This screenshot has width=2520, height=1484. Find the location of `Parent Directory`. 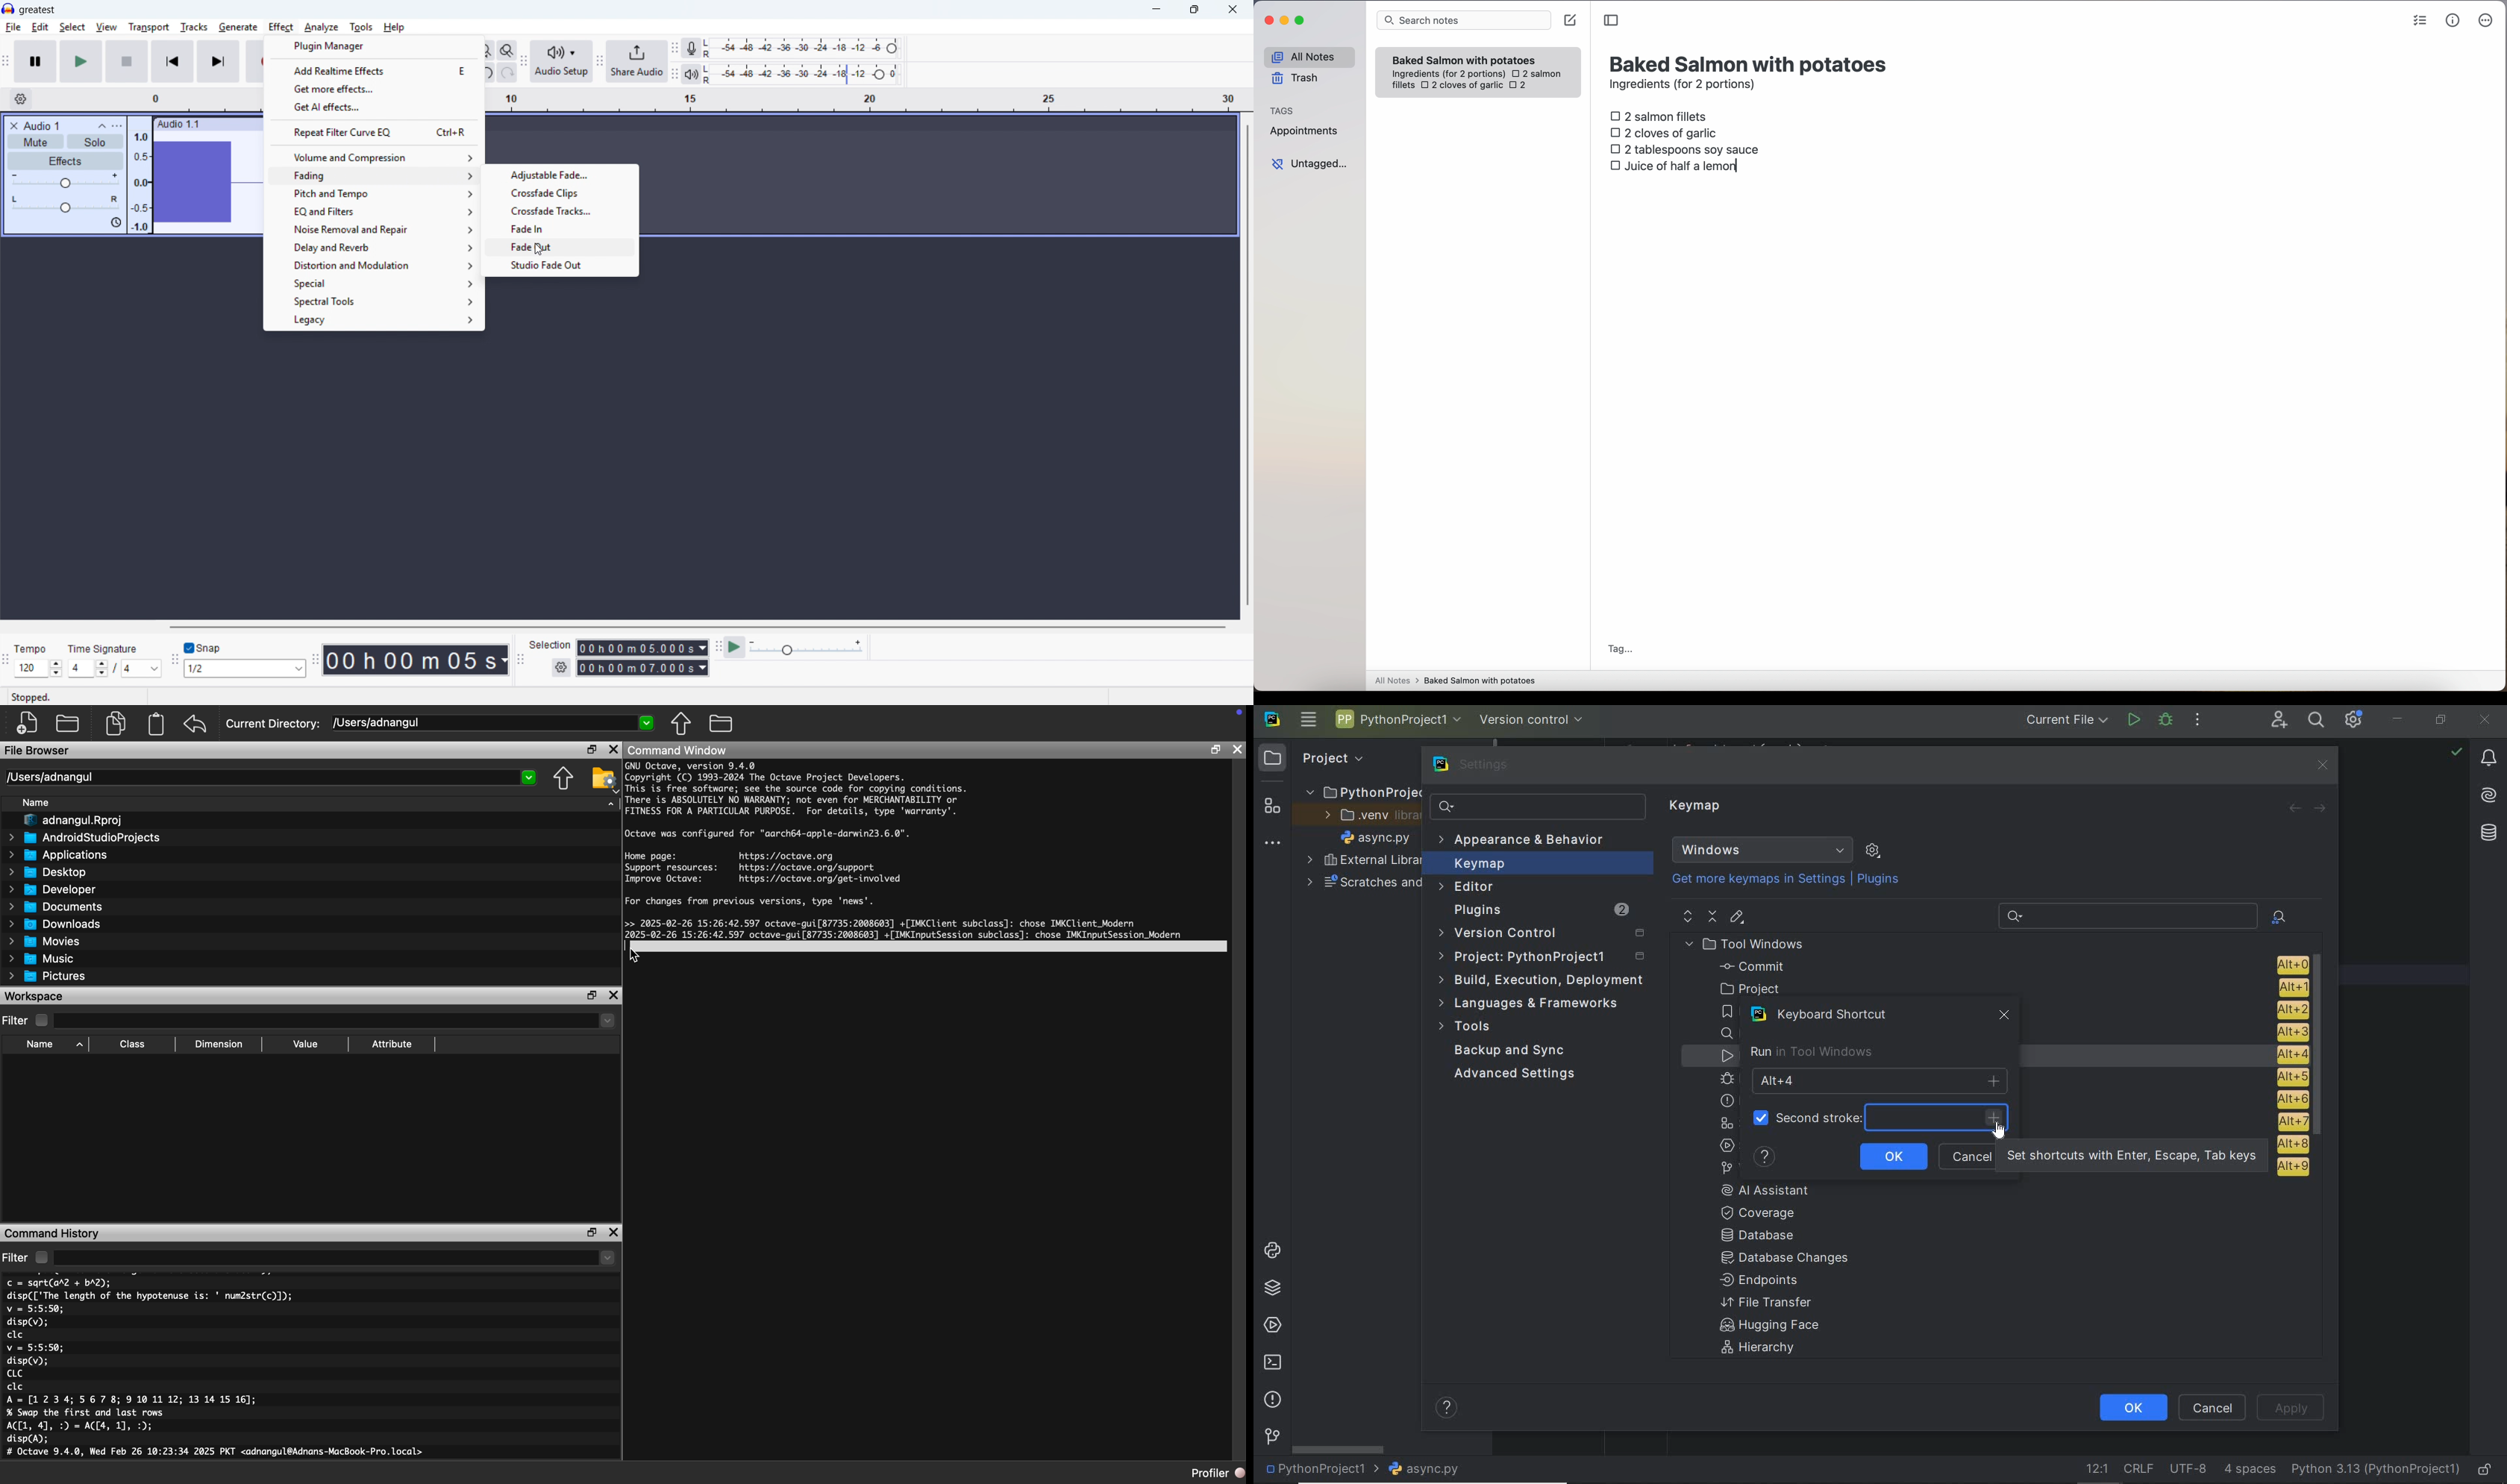

Parent Directory is located at coordinates (564, 779).